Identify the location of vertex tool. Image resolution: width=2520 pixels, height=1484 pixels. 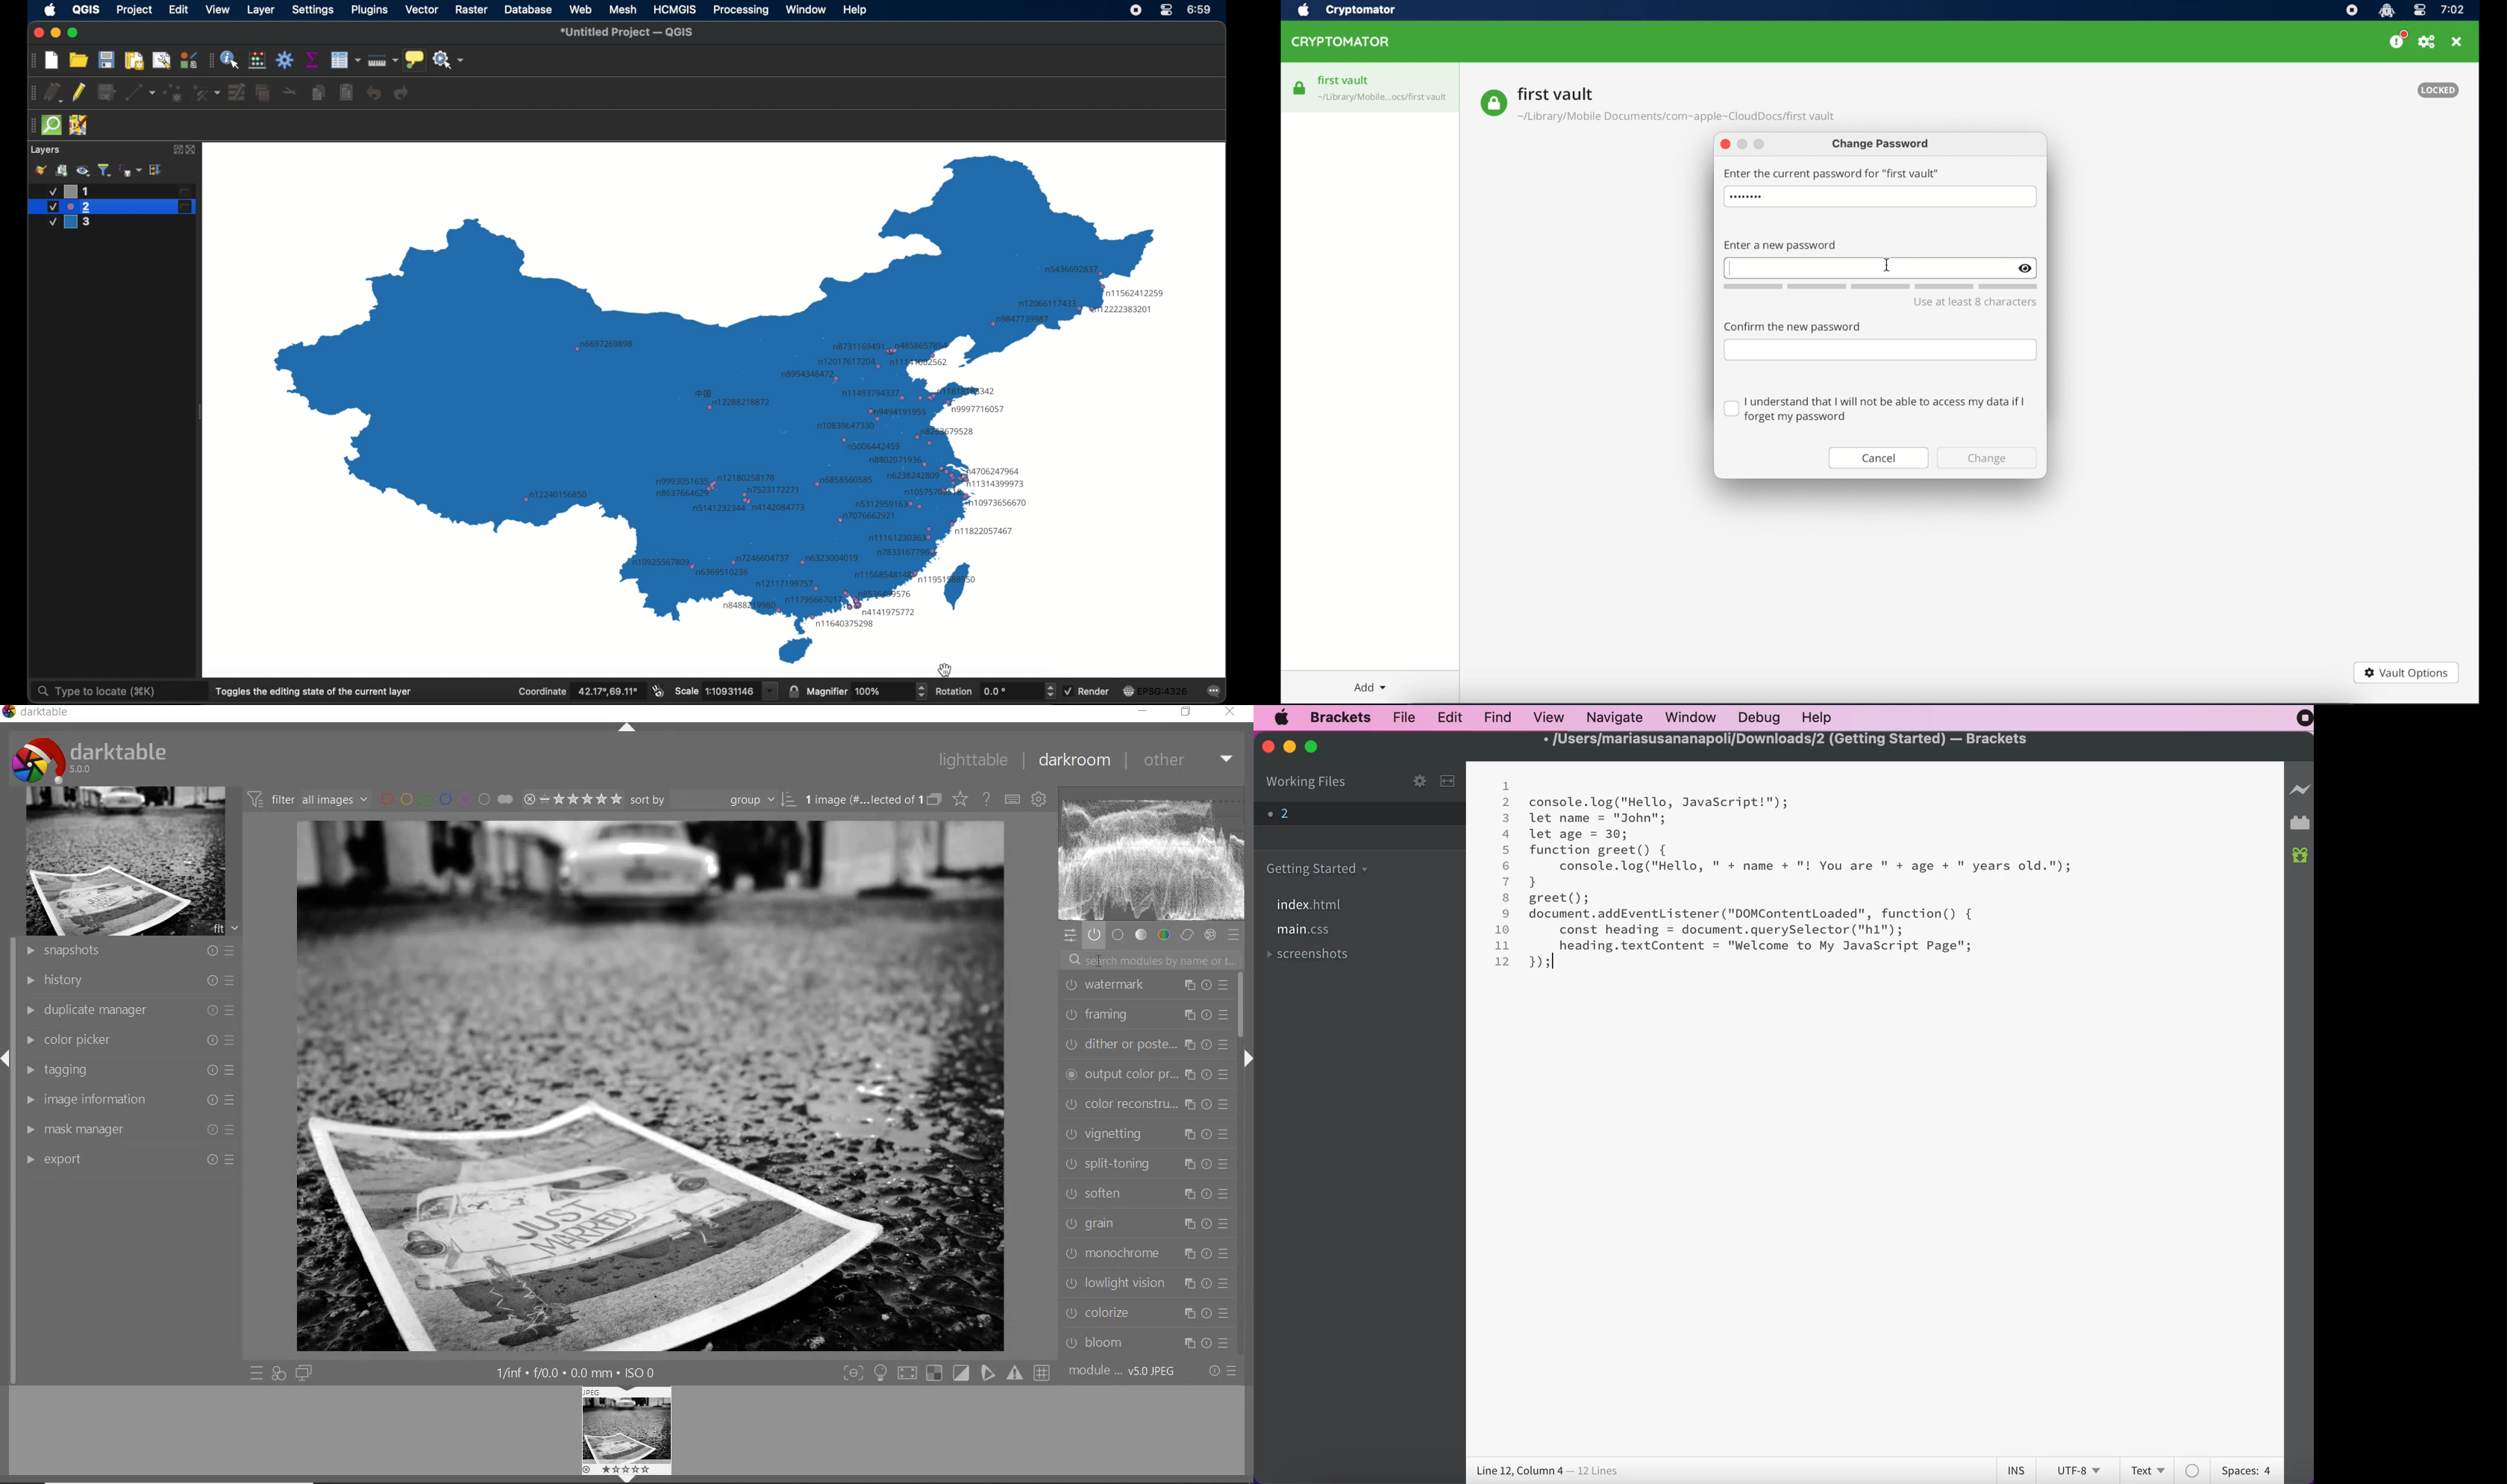
(207, 93).